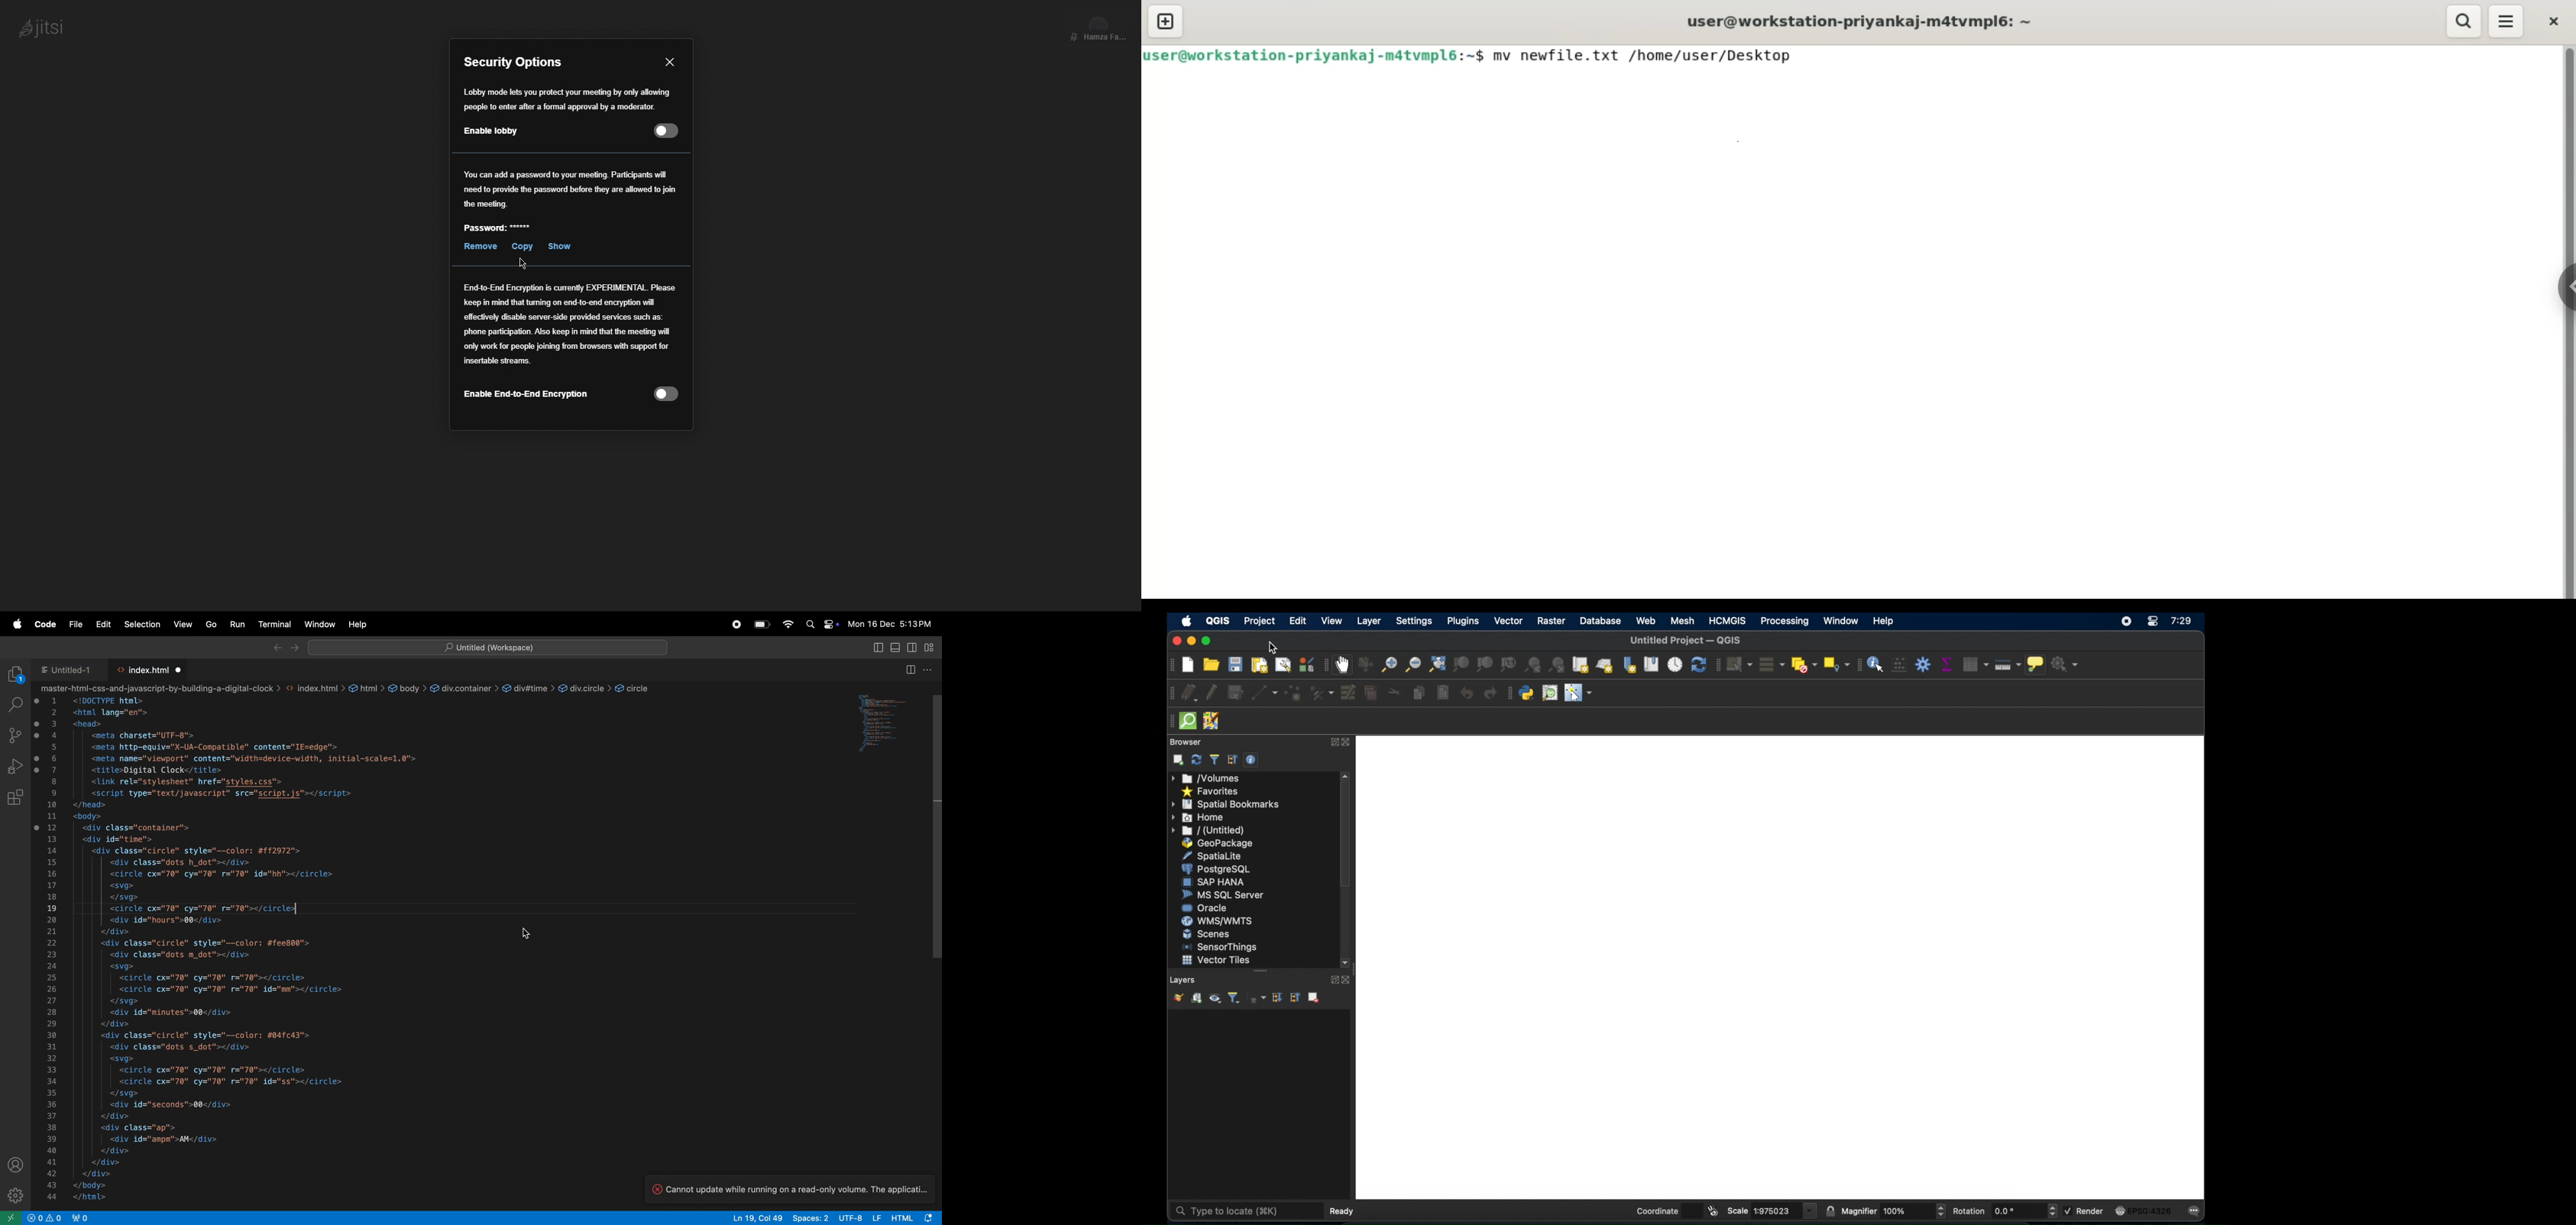 This screenshot has height=1232, width=2576. What do you see at coordinates (936, 827) in the screenshot?
I see `scroll down` at bounding box center [936, 827].